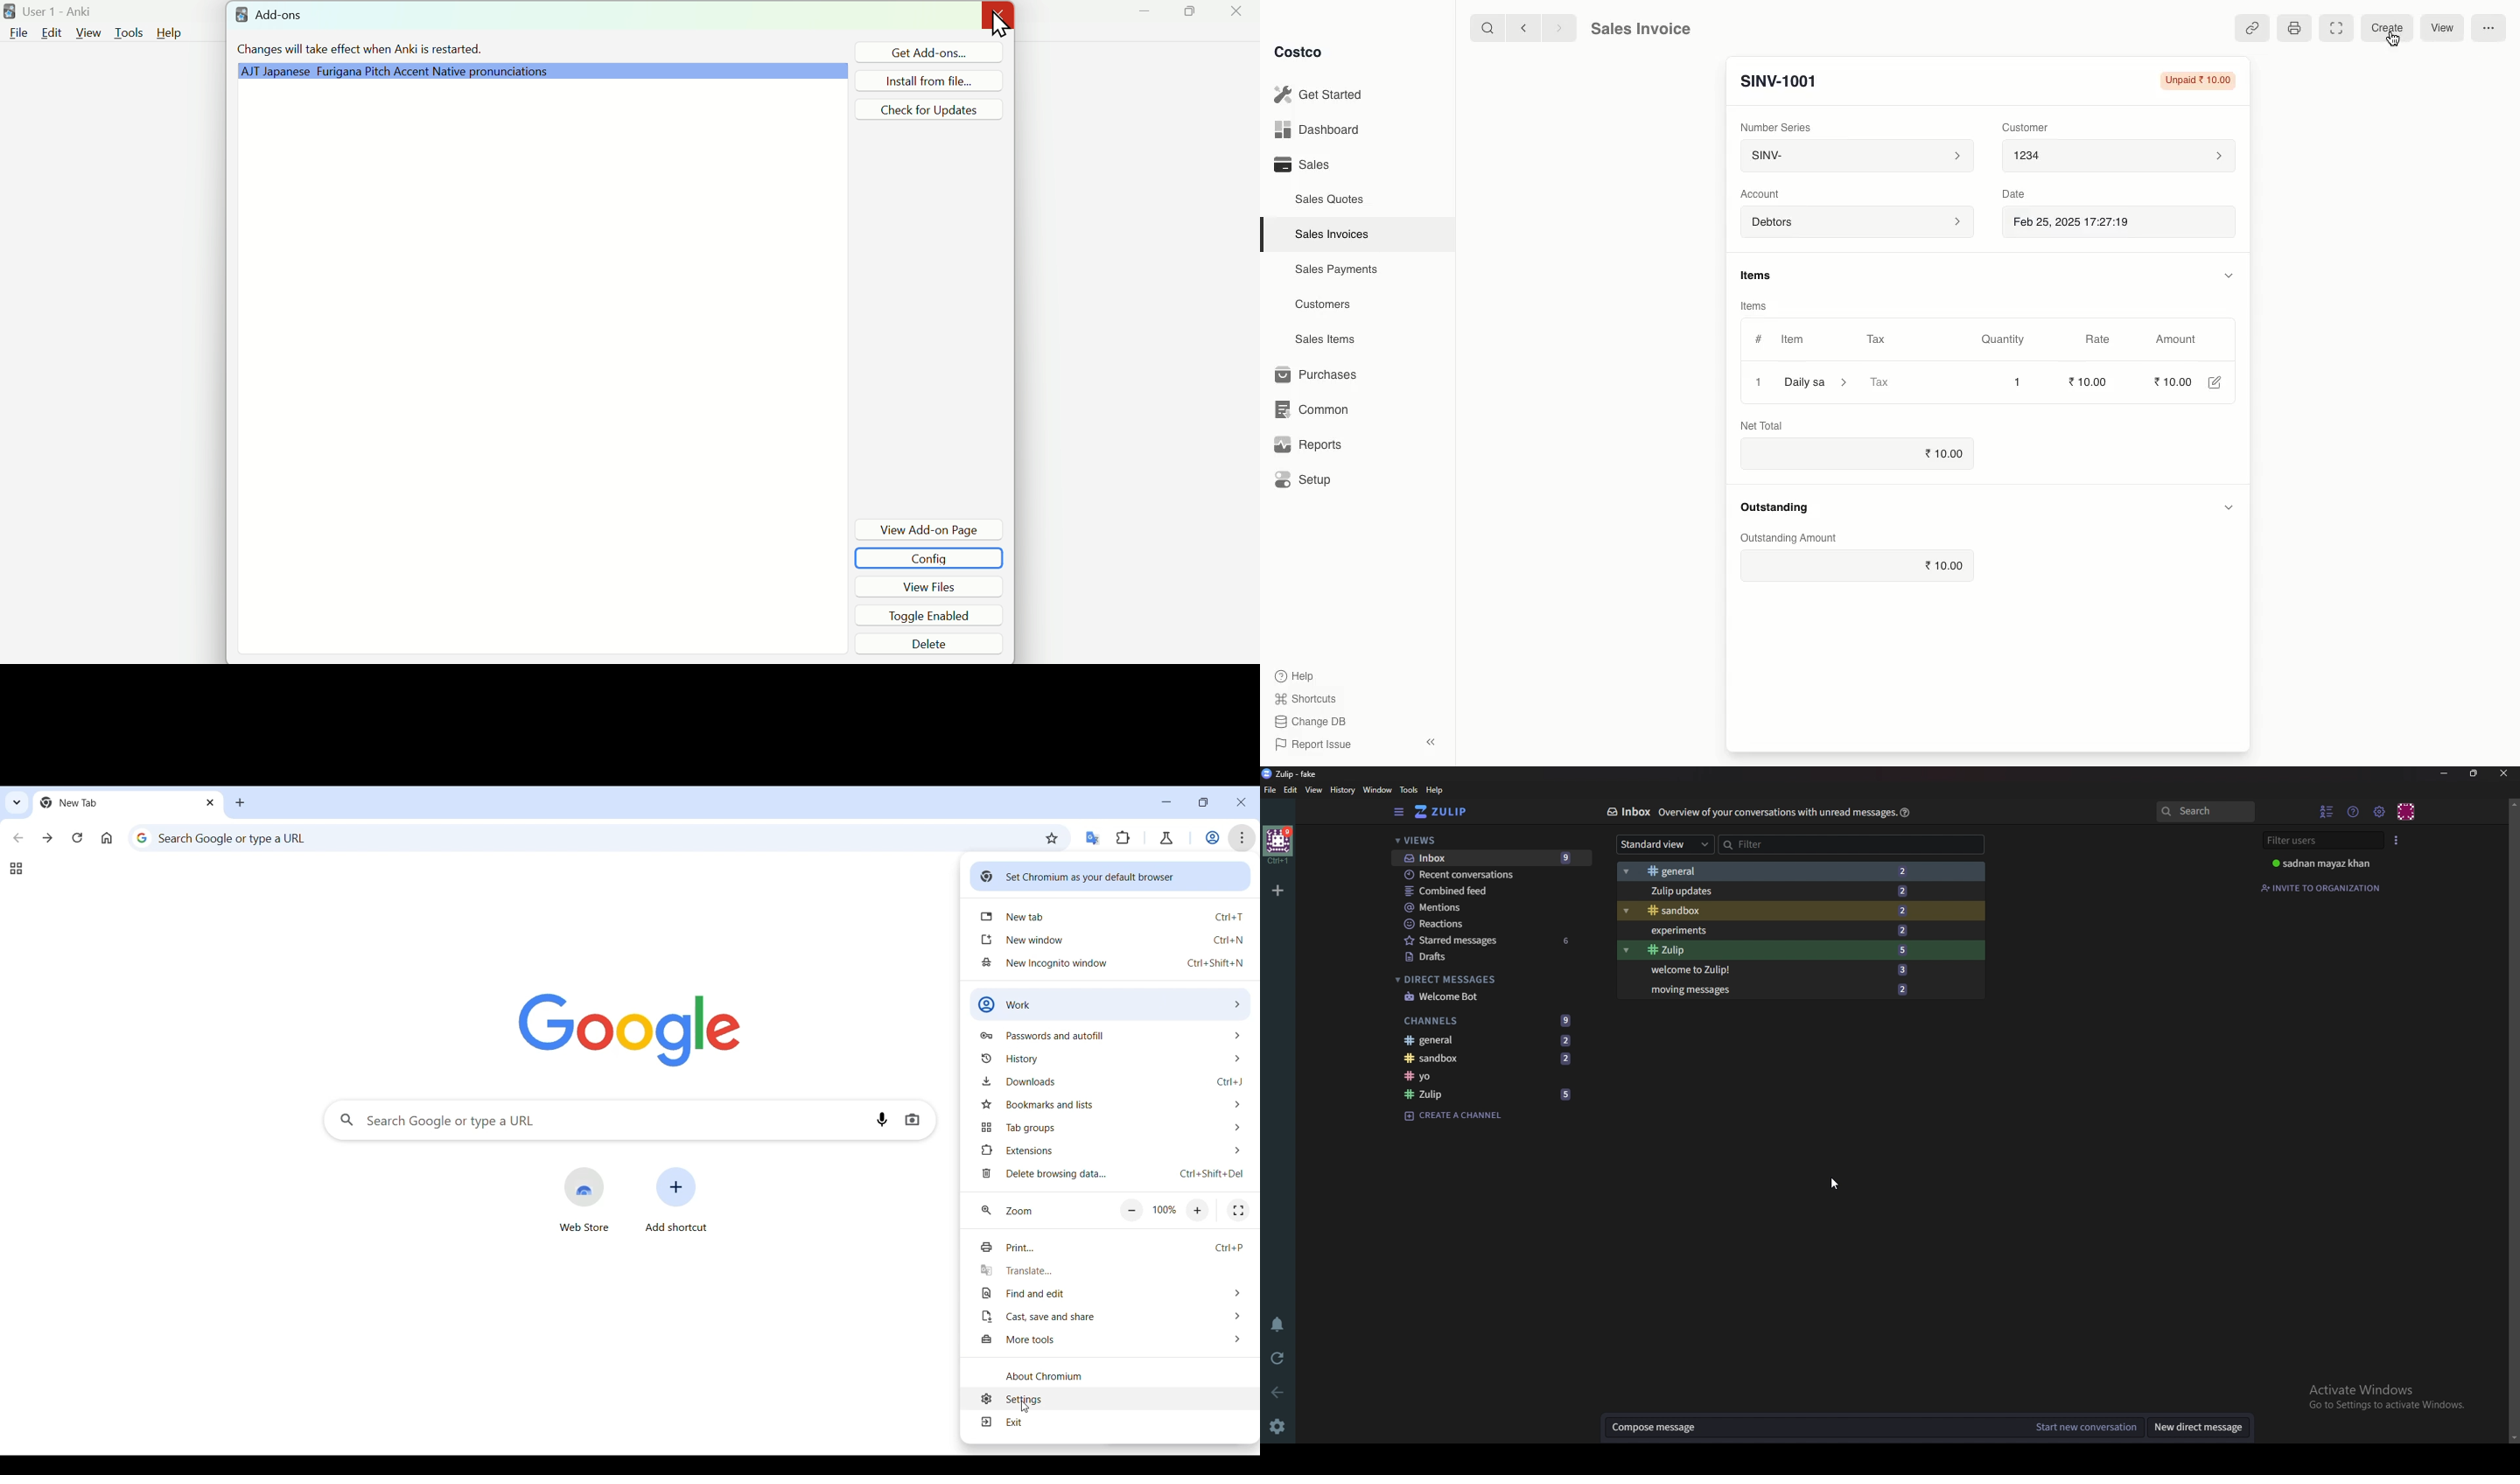  Describe the element at coordinates (1304, 478) in the screenshot. I see `Setup` at that location.